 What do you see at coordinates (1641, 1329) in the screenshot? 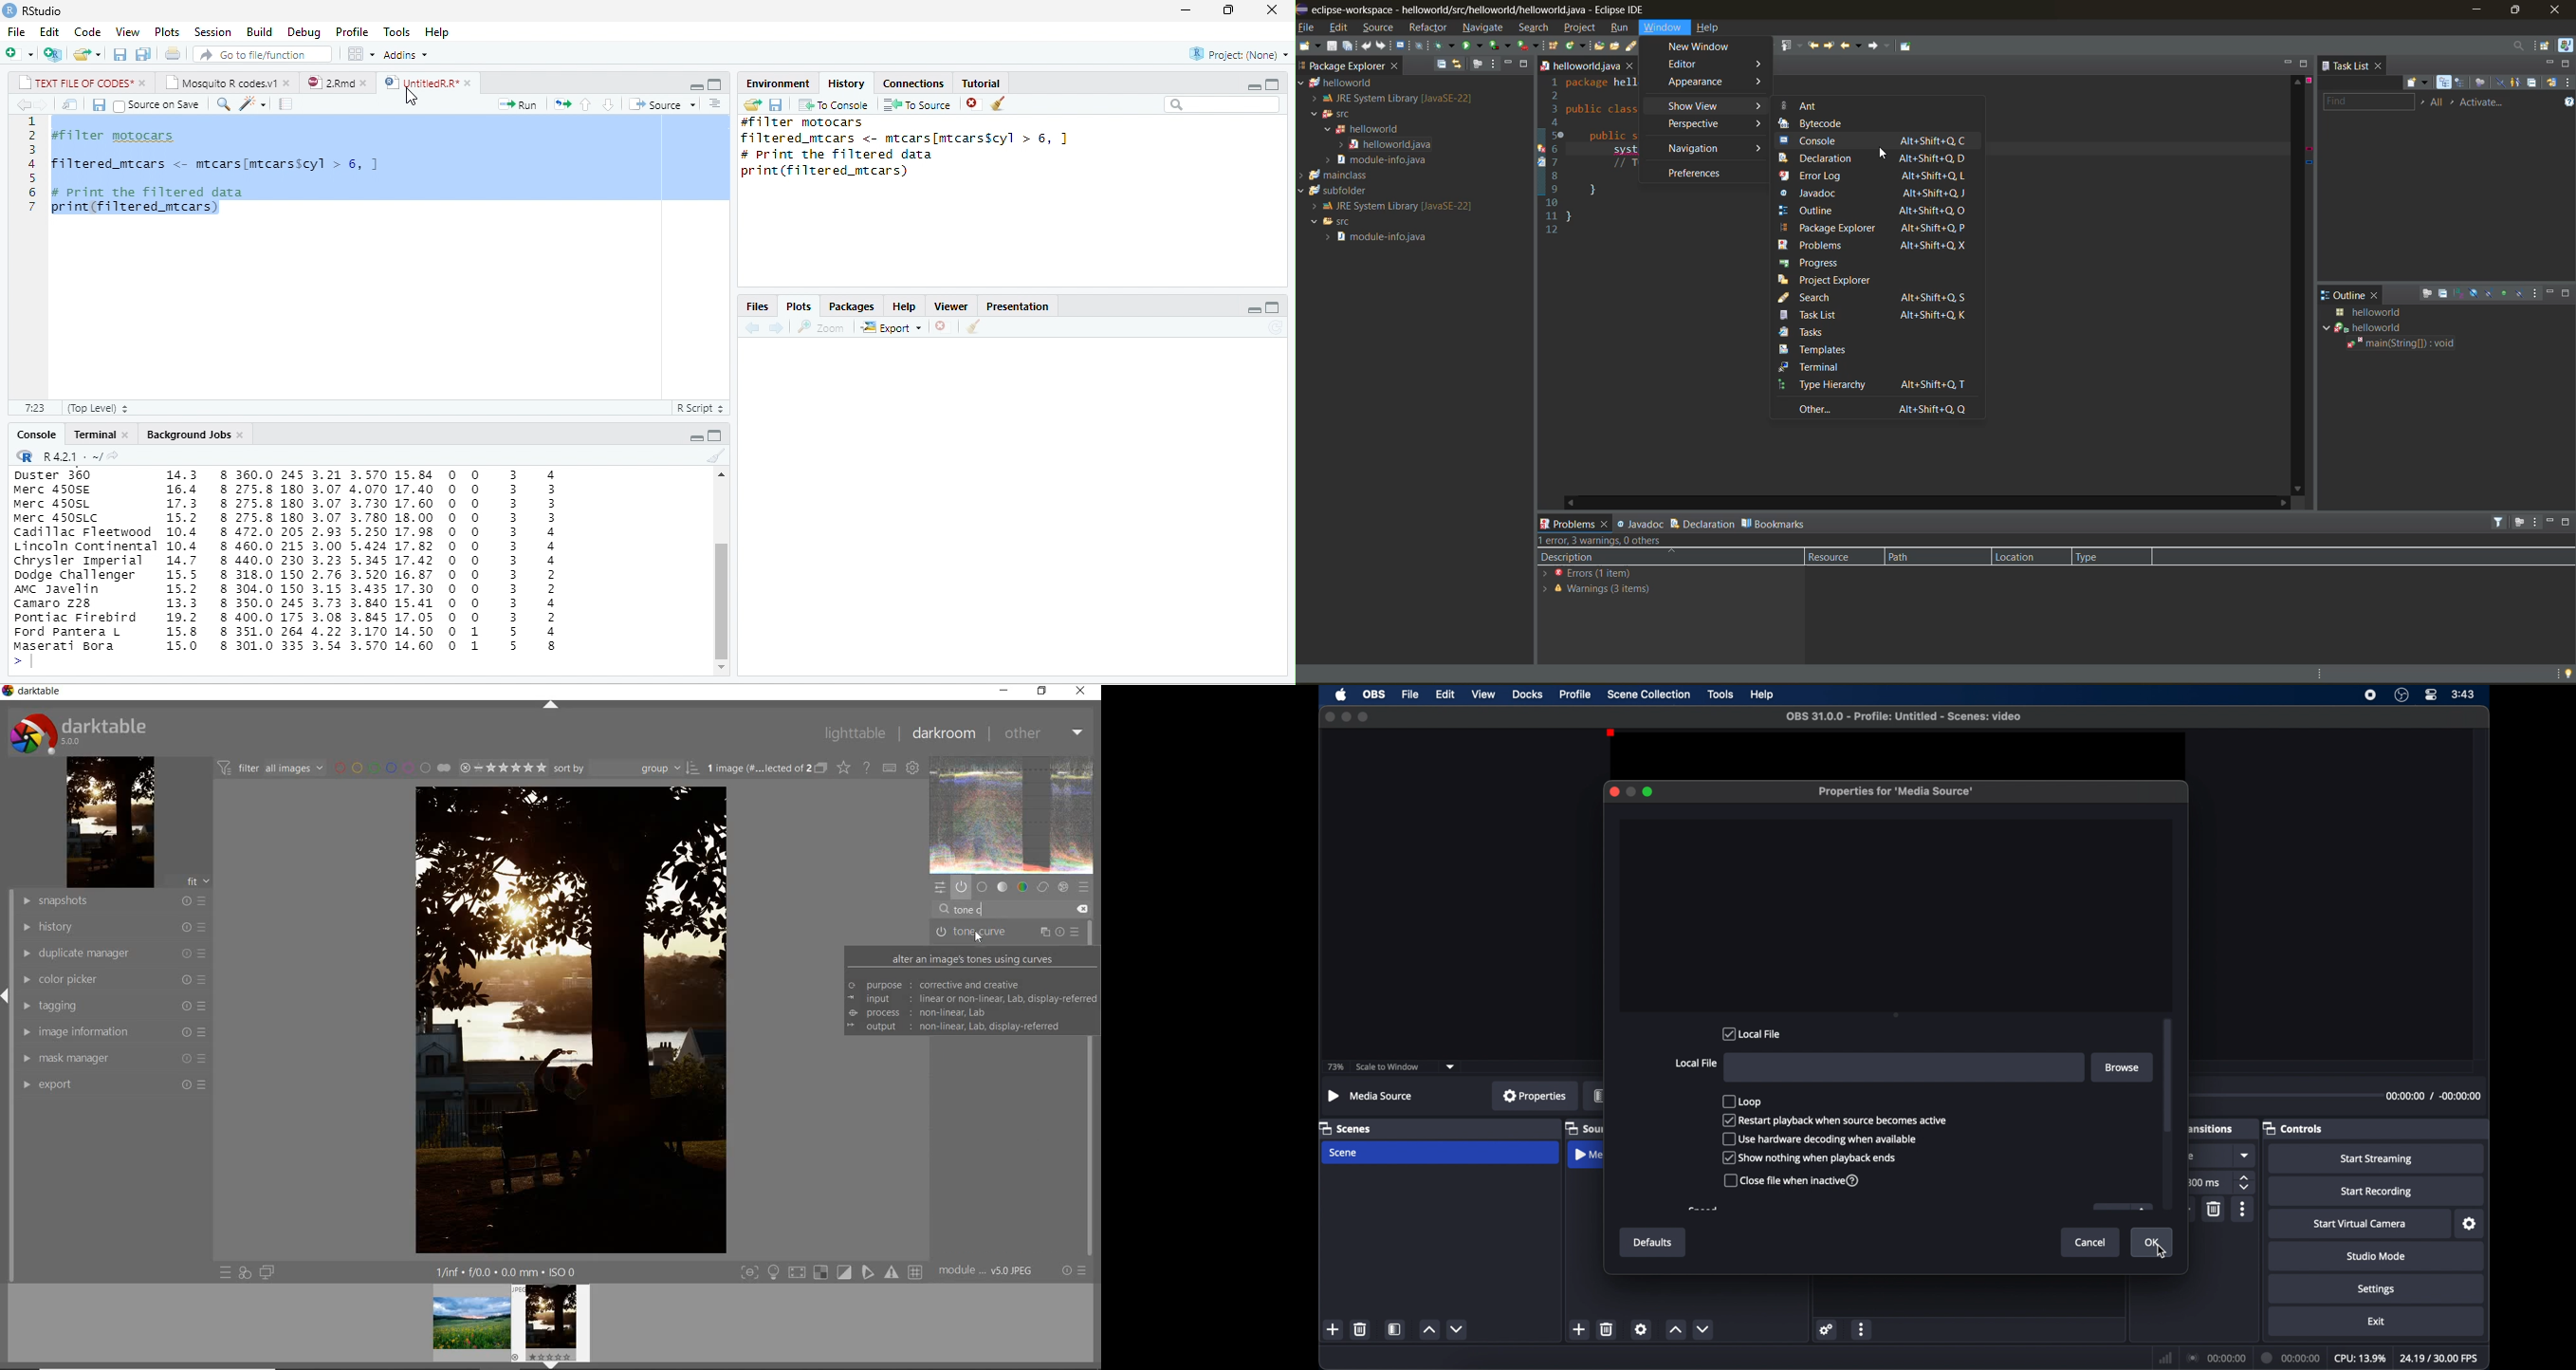
I see `settings` at bounding box center [1641, 1329].